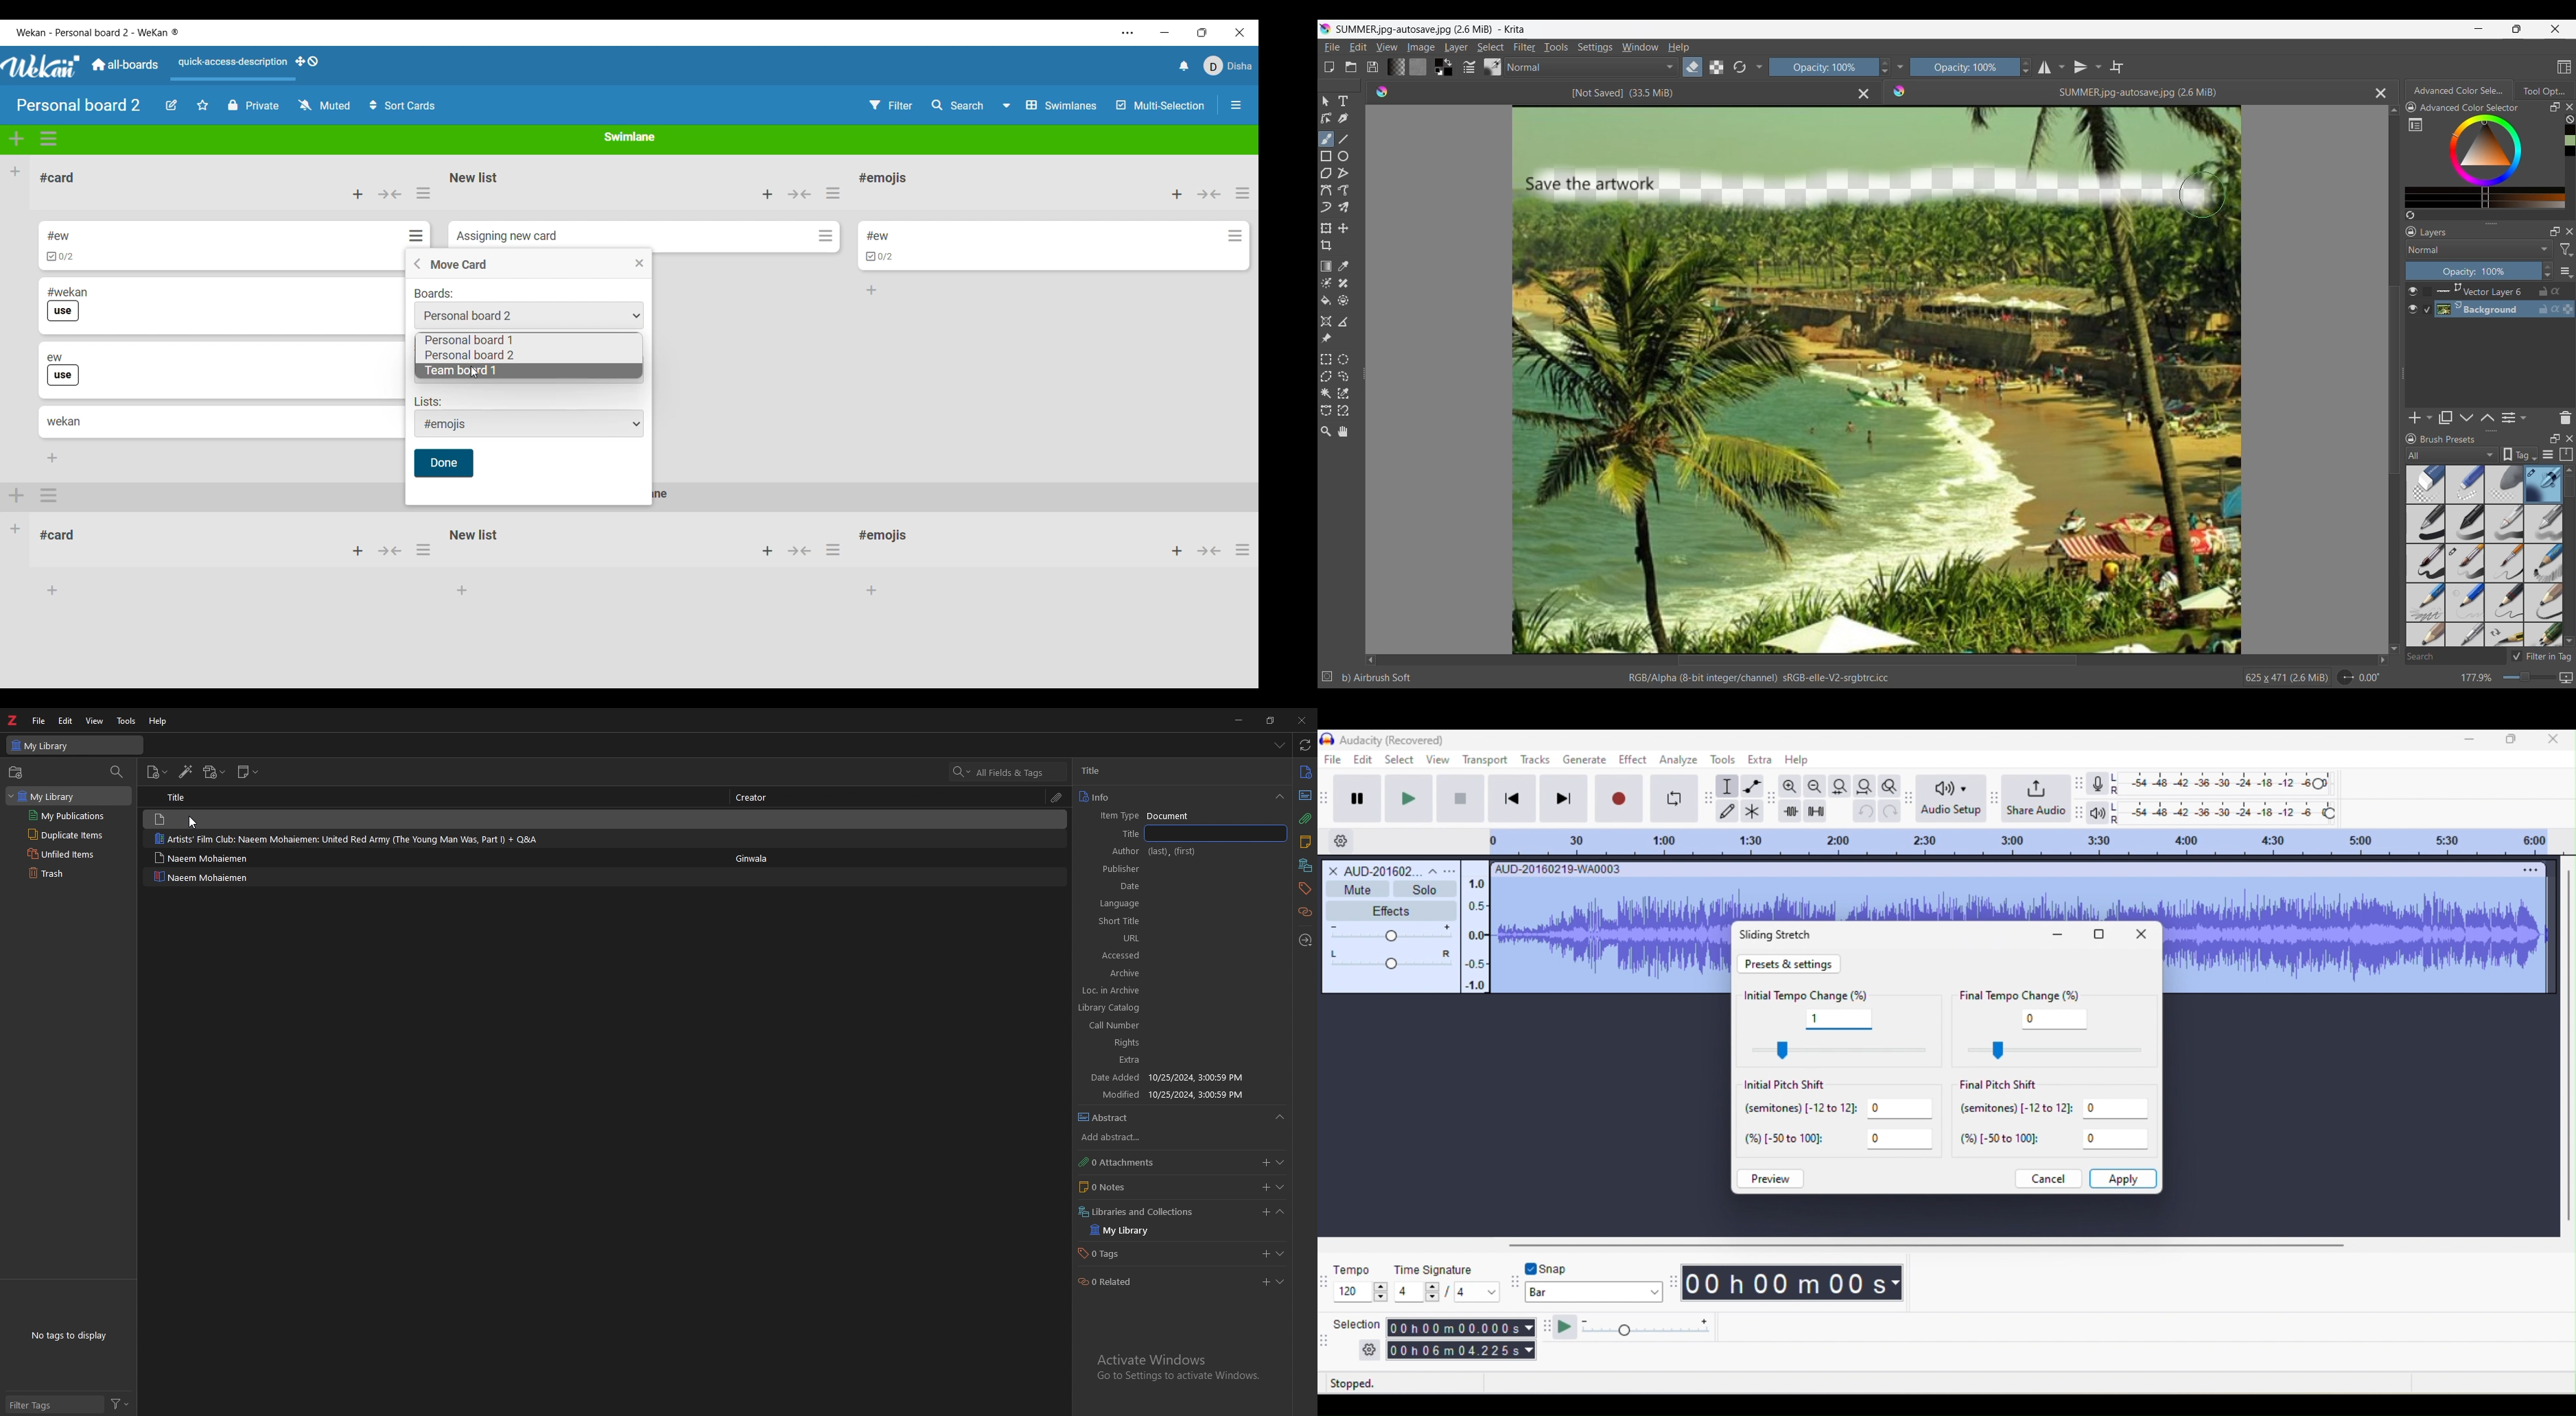 The height and width of the screenshot is (1428, 2576). I want to click on expand section, so click(1285, 1284).